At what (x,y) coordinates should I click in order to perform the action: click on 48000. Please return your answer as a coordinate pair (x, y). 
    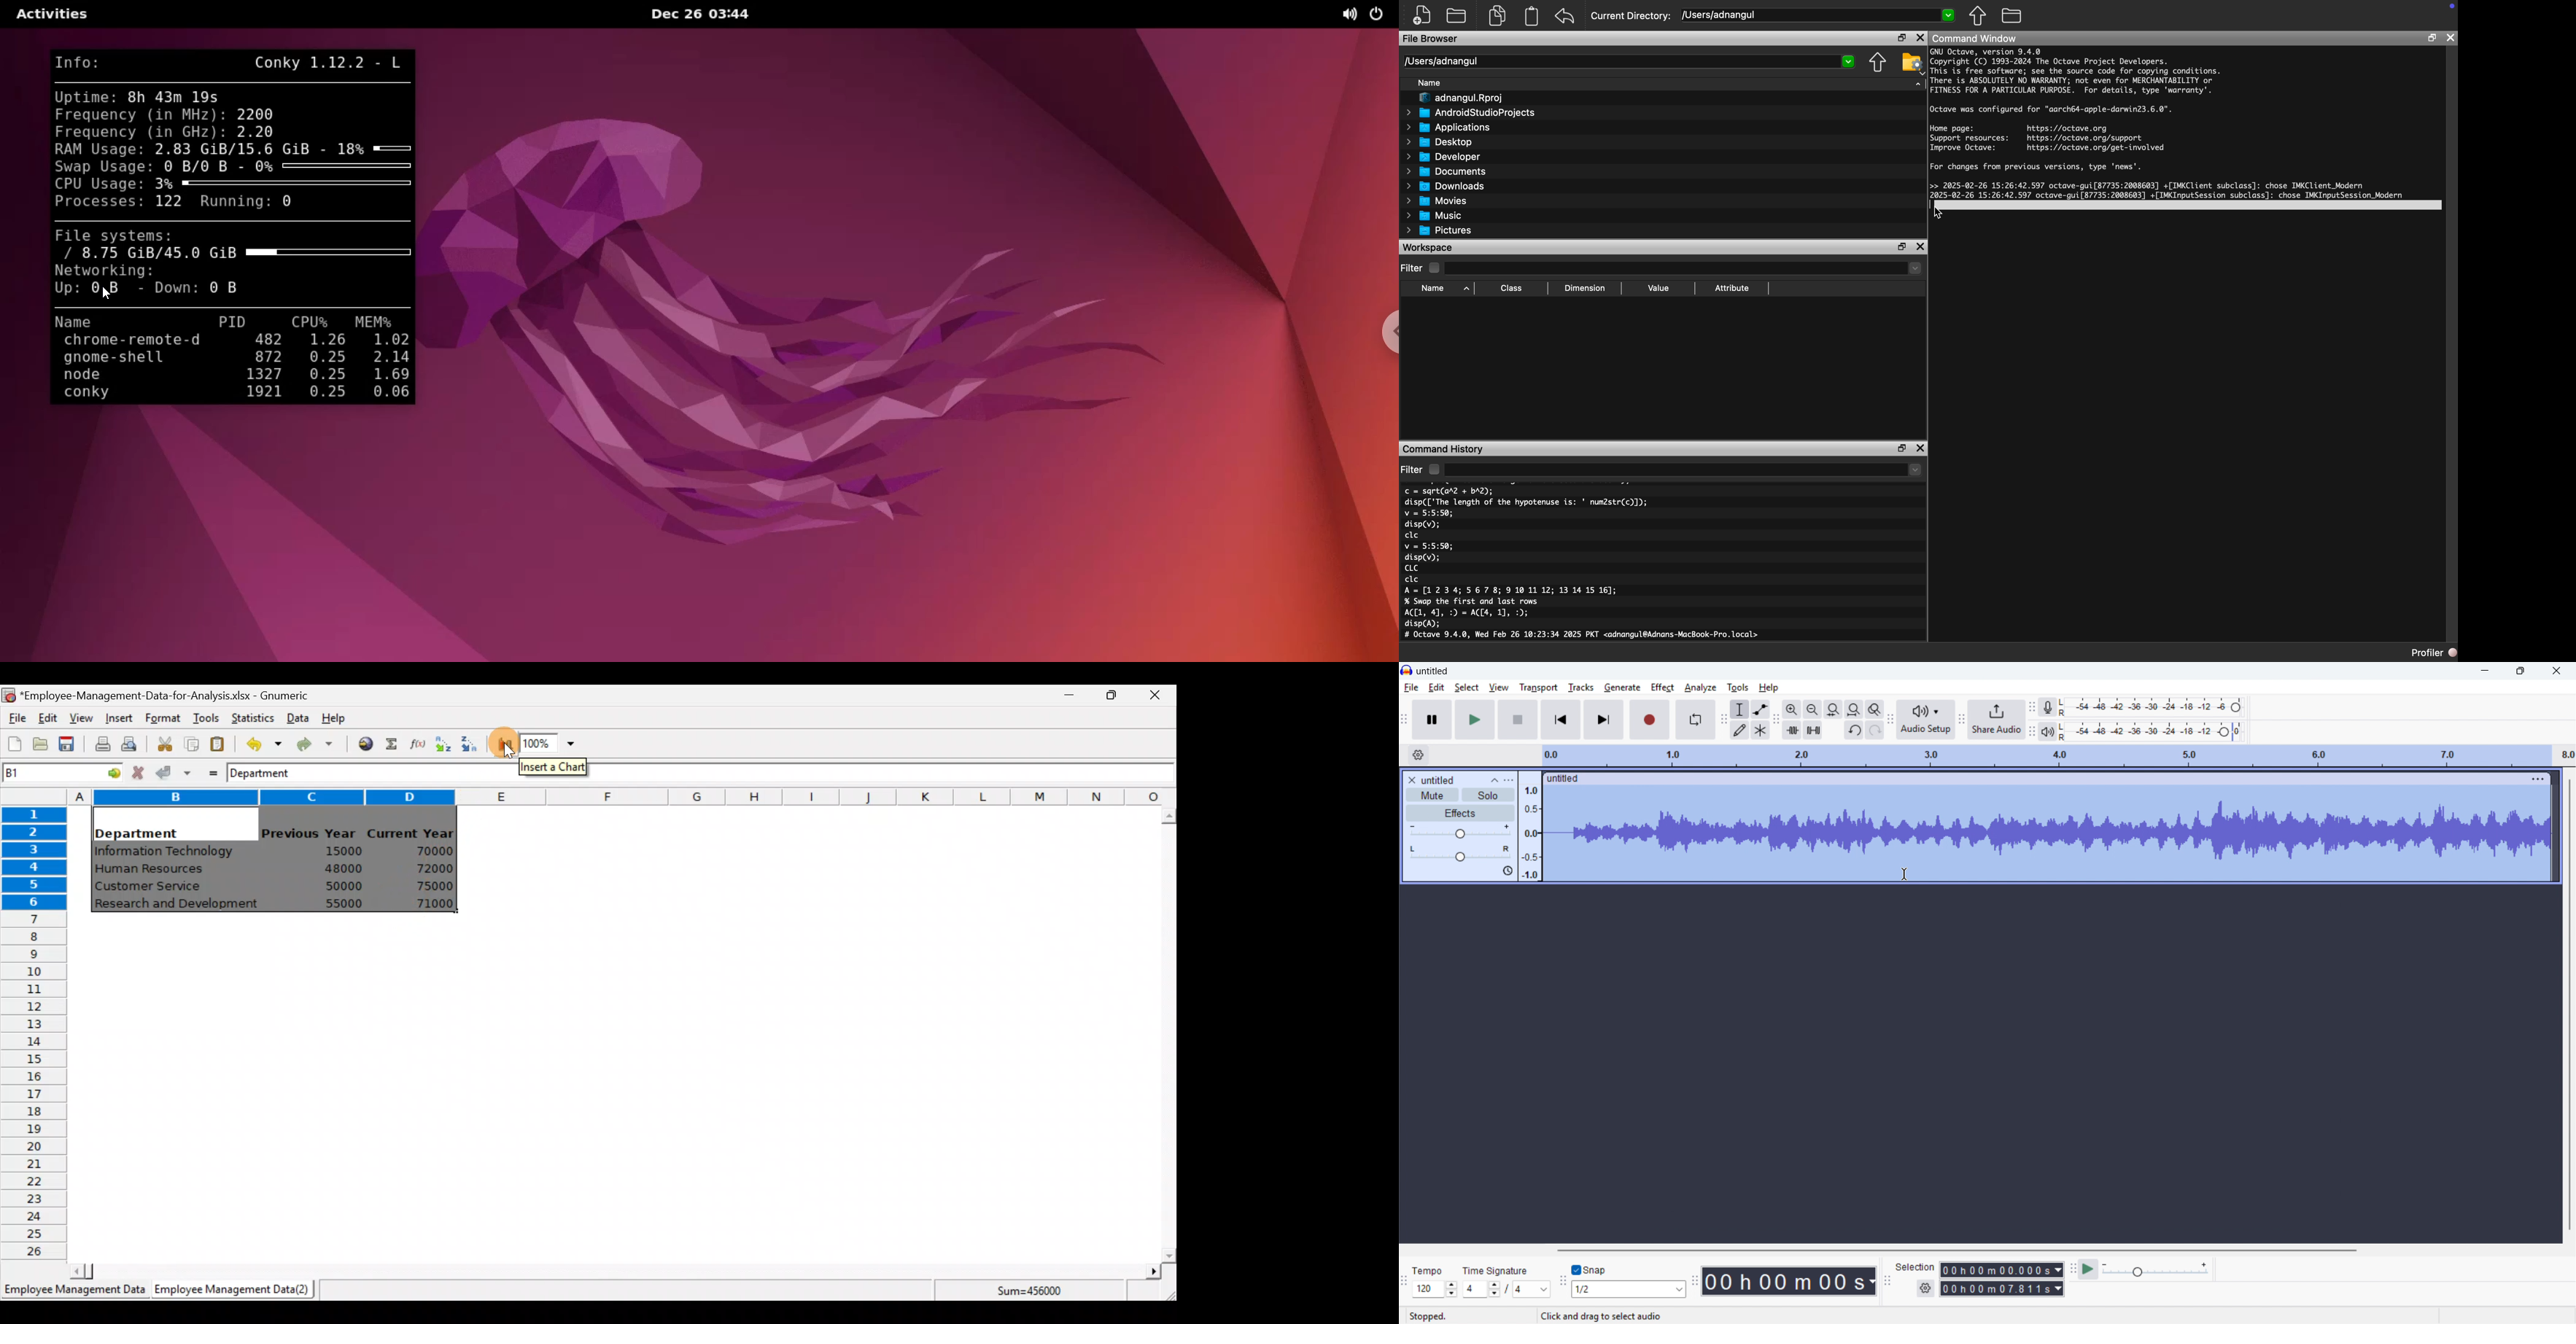
    Looking at the image, I should click on (343, 869).